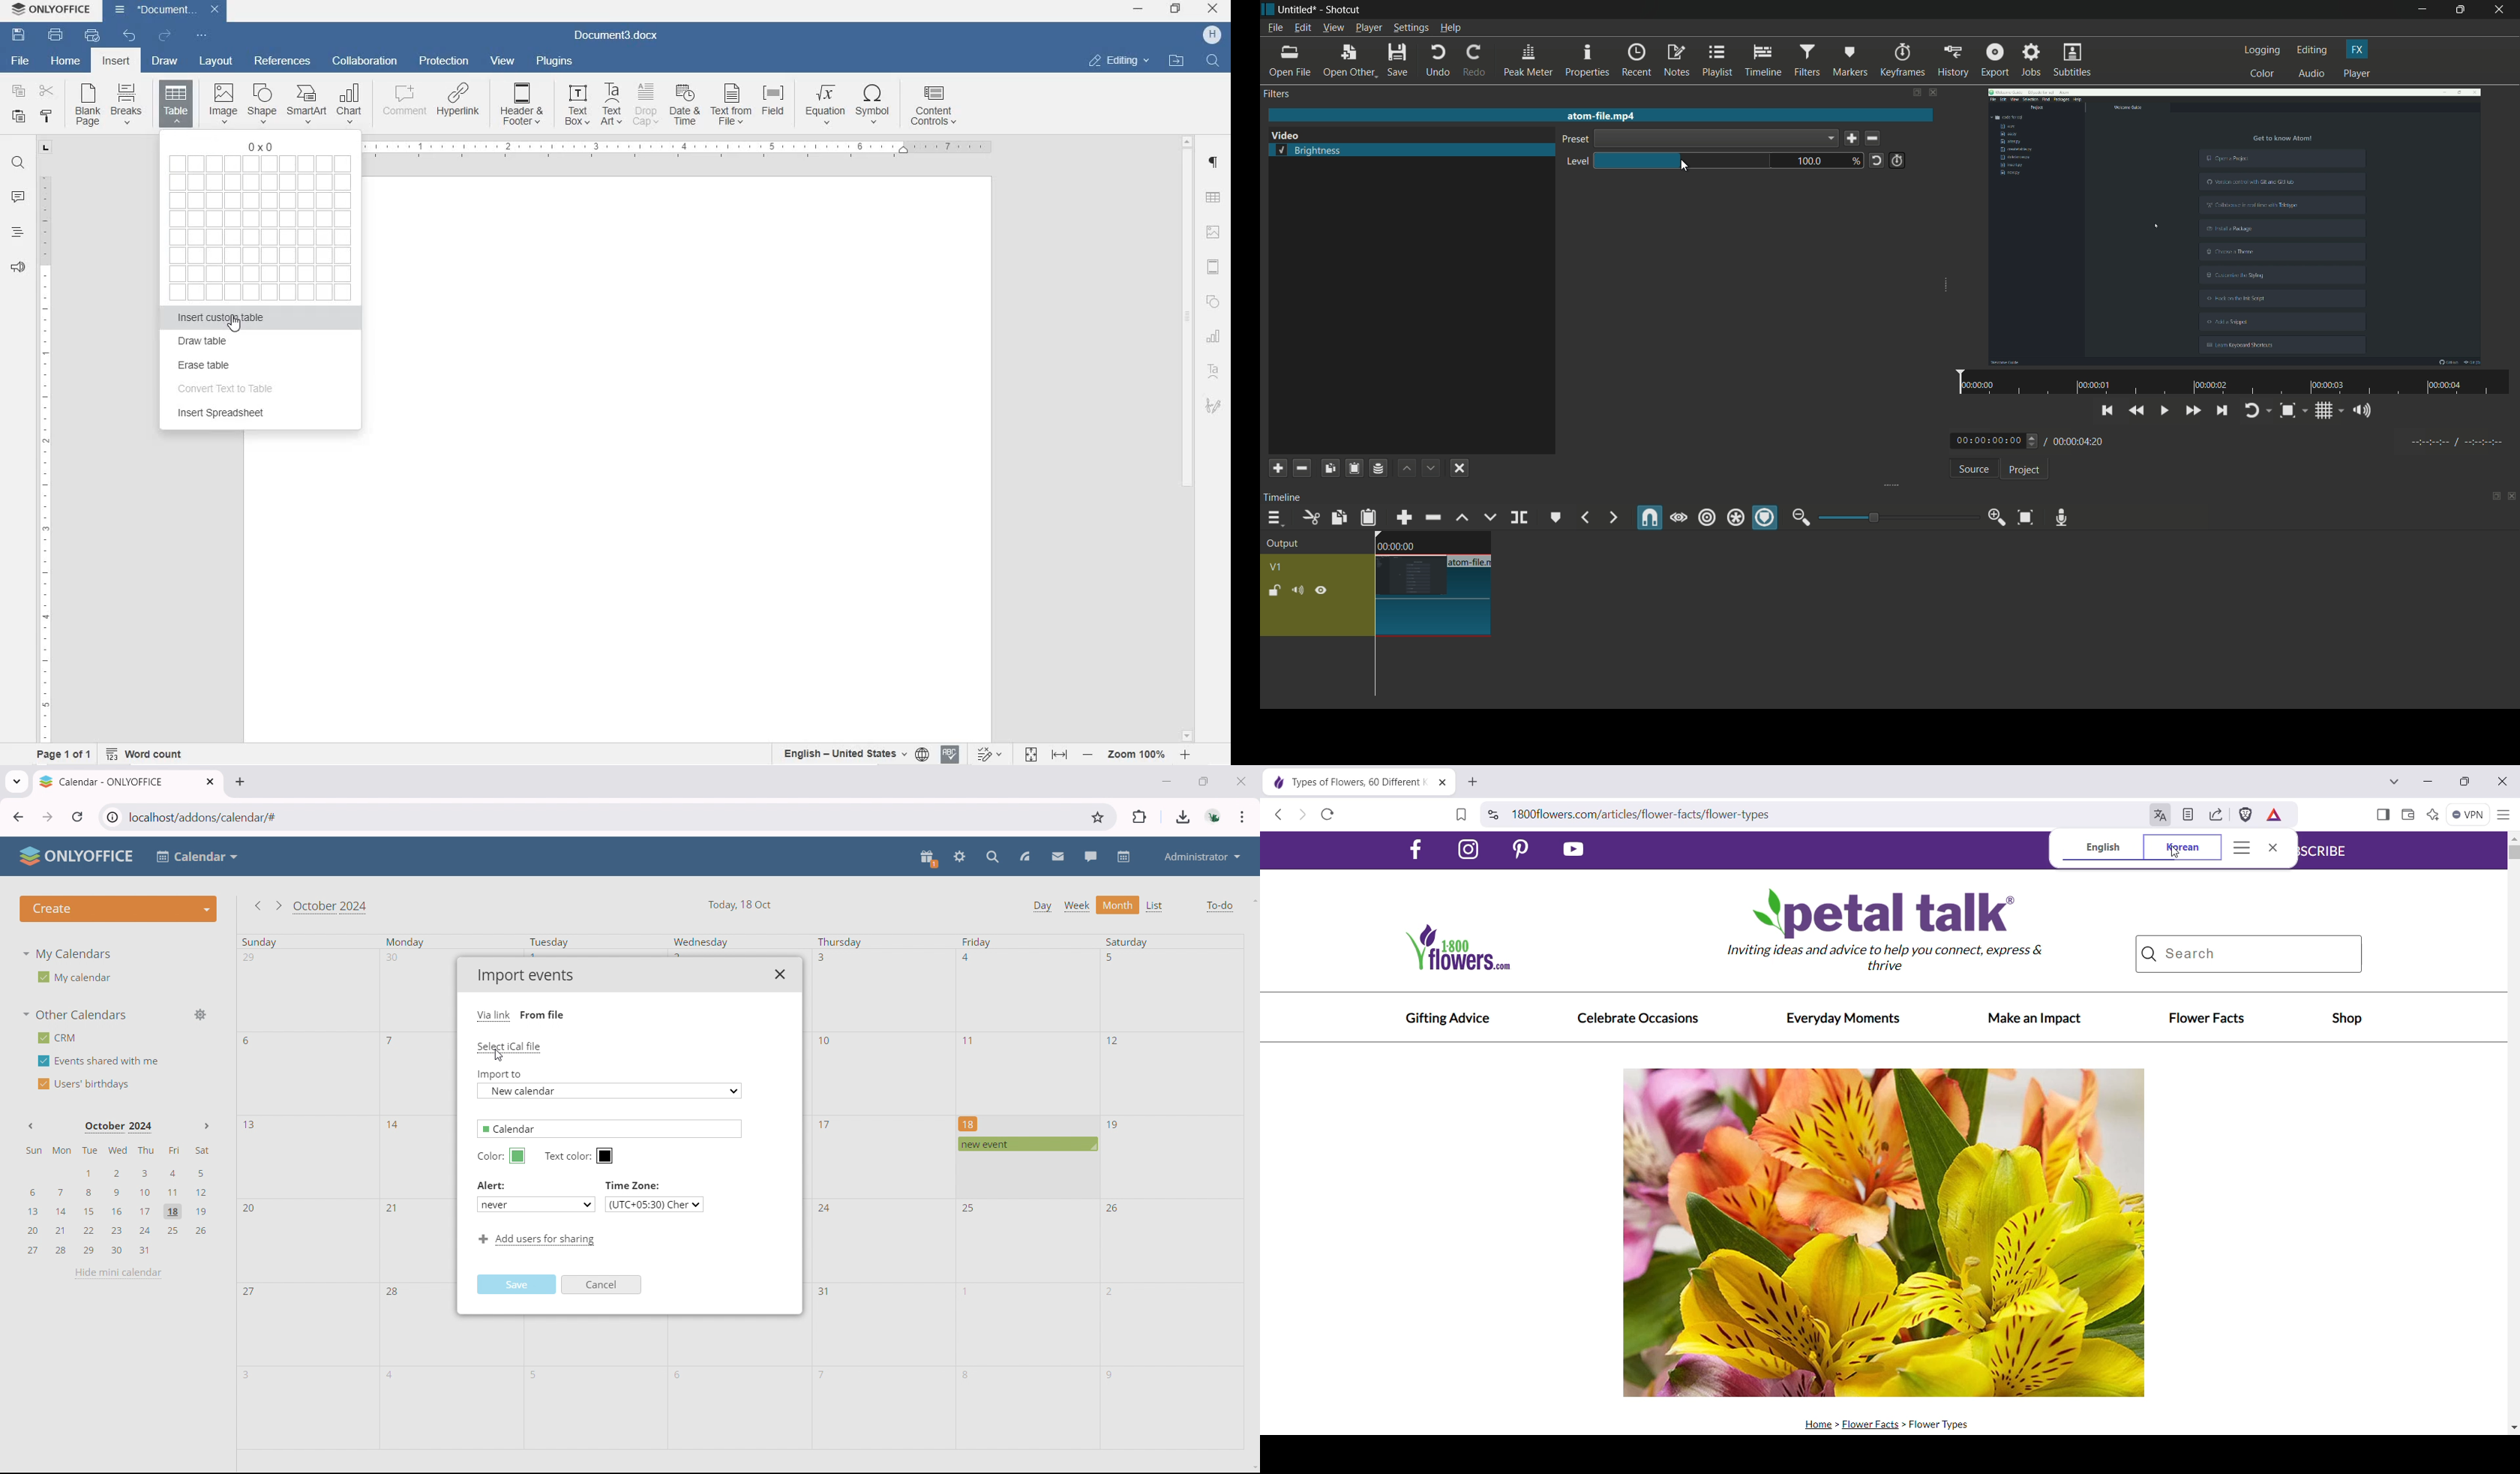  Describe the element at coordinates (1276, 469) in the screenshot. I see `add filter` at that location.